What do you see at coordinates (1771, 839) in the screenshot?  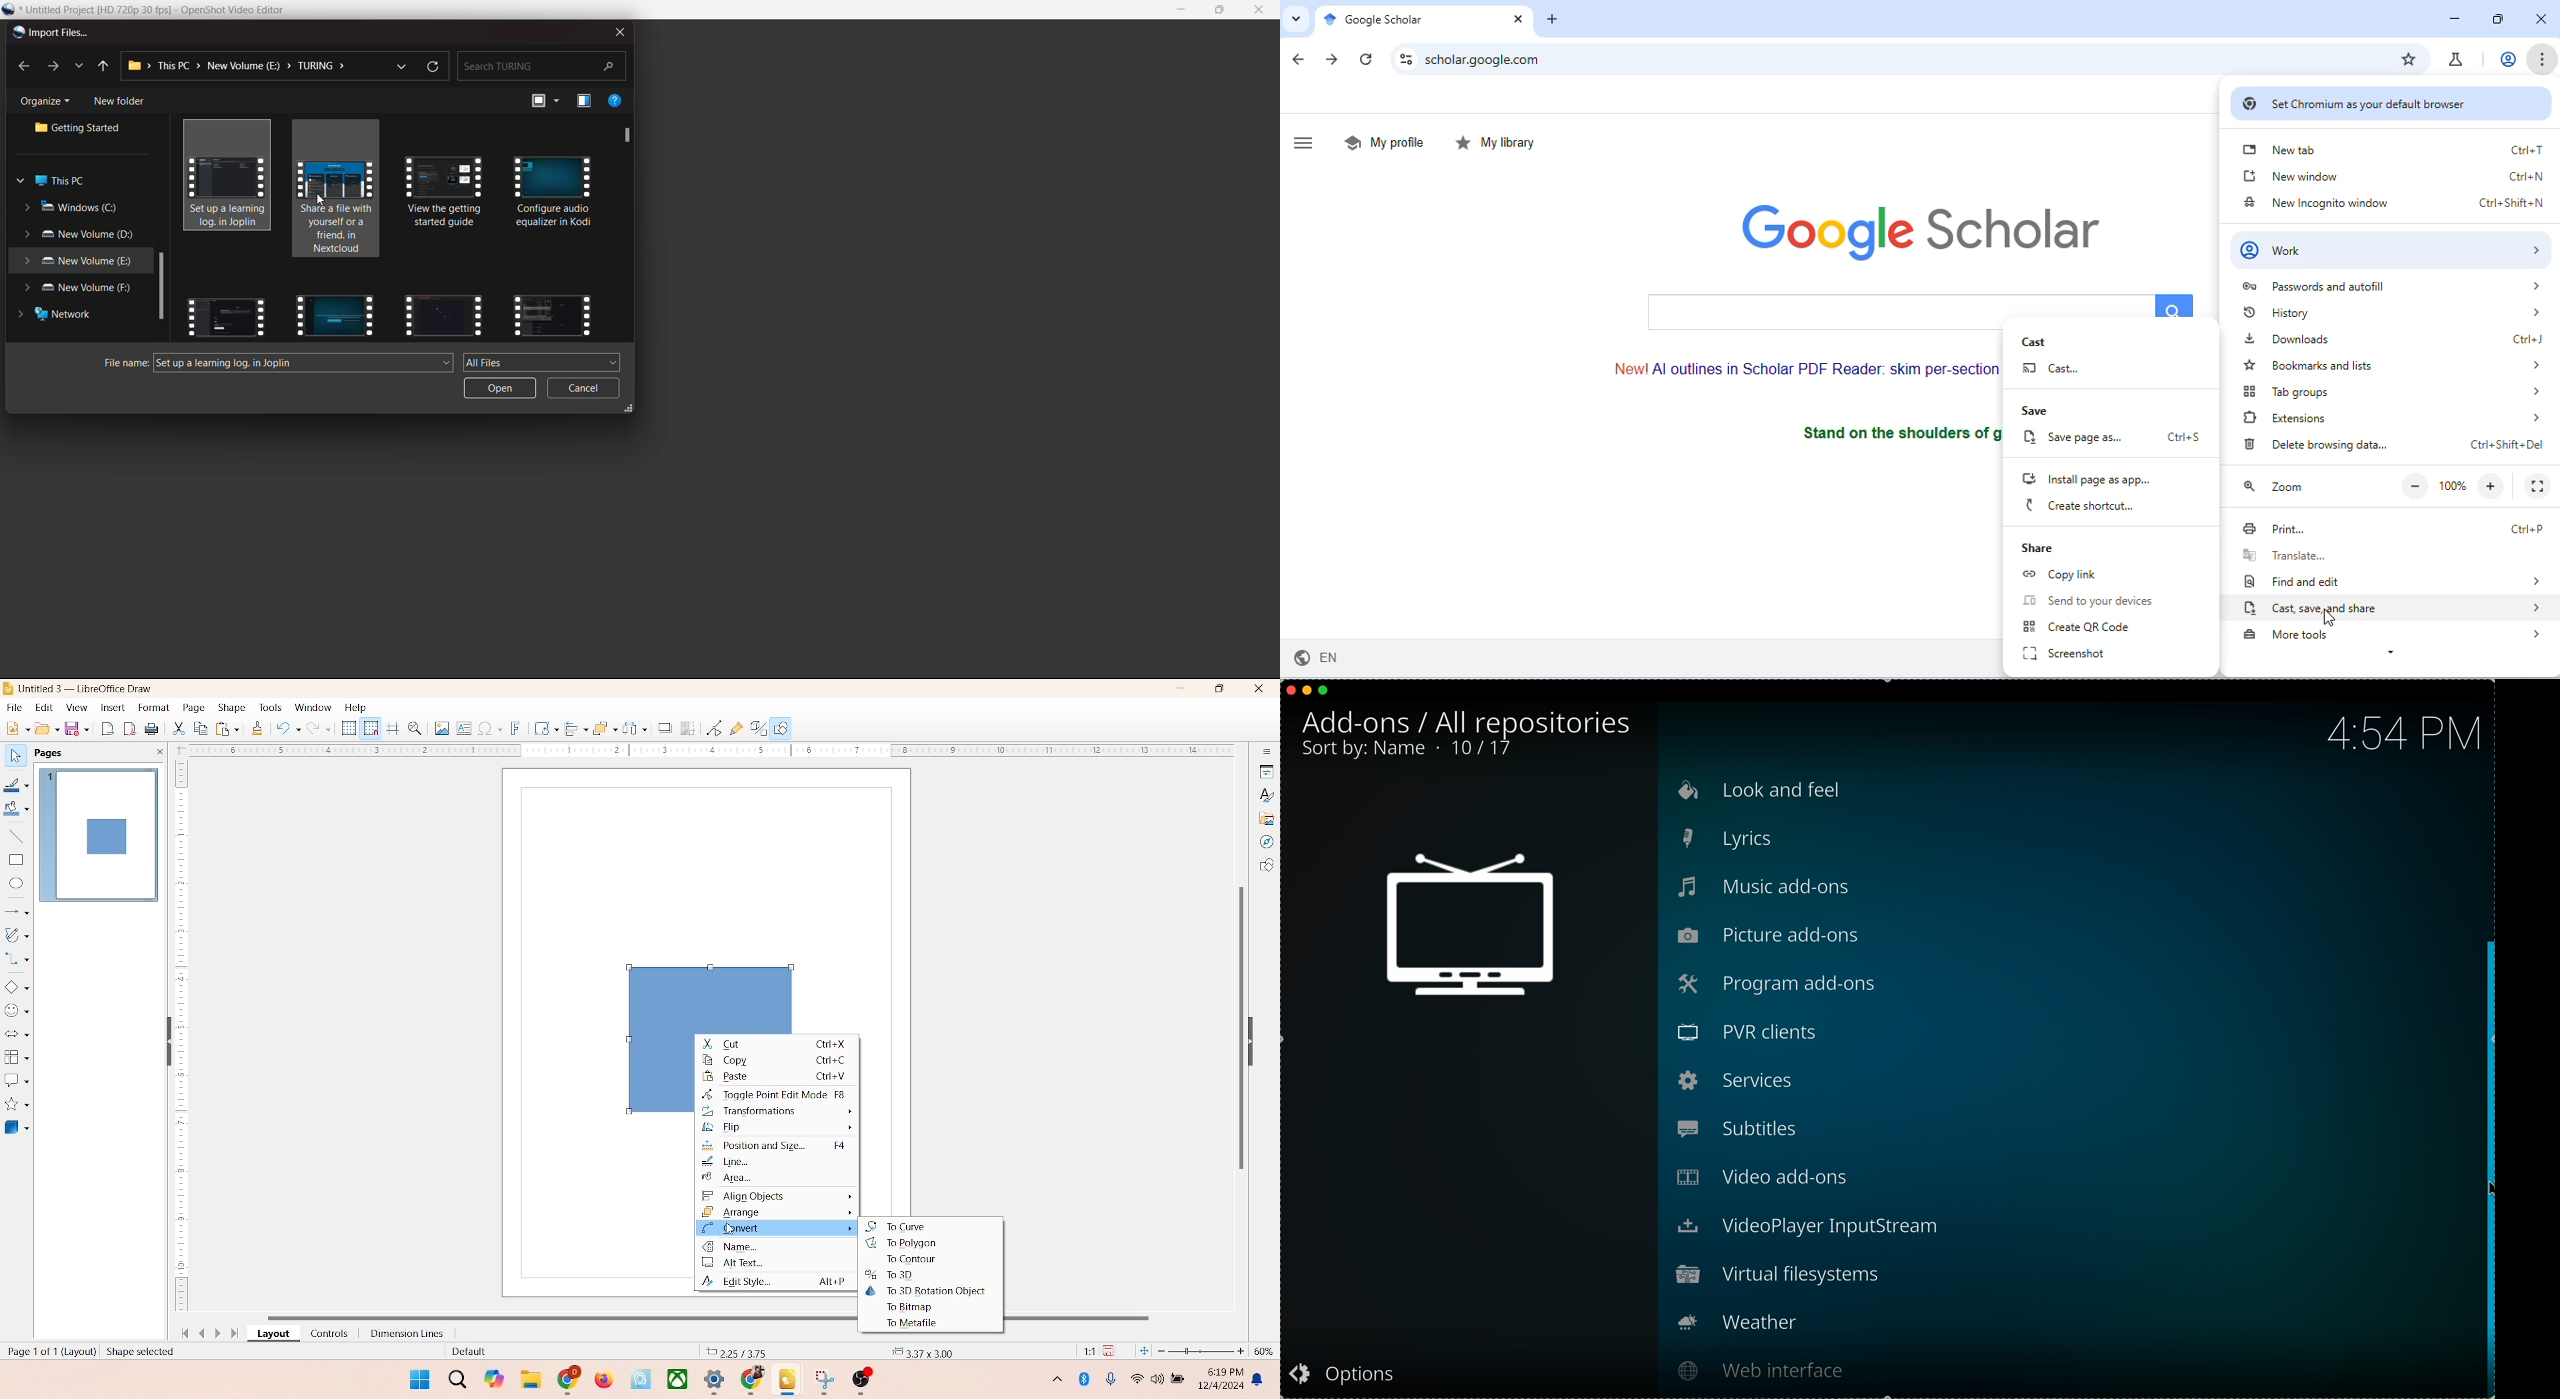 I see `lyrics` at bounding box center [1771, 839].